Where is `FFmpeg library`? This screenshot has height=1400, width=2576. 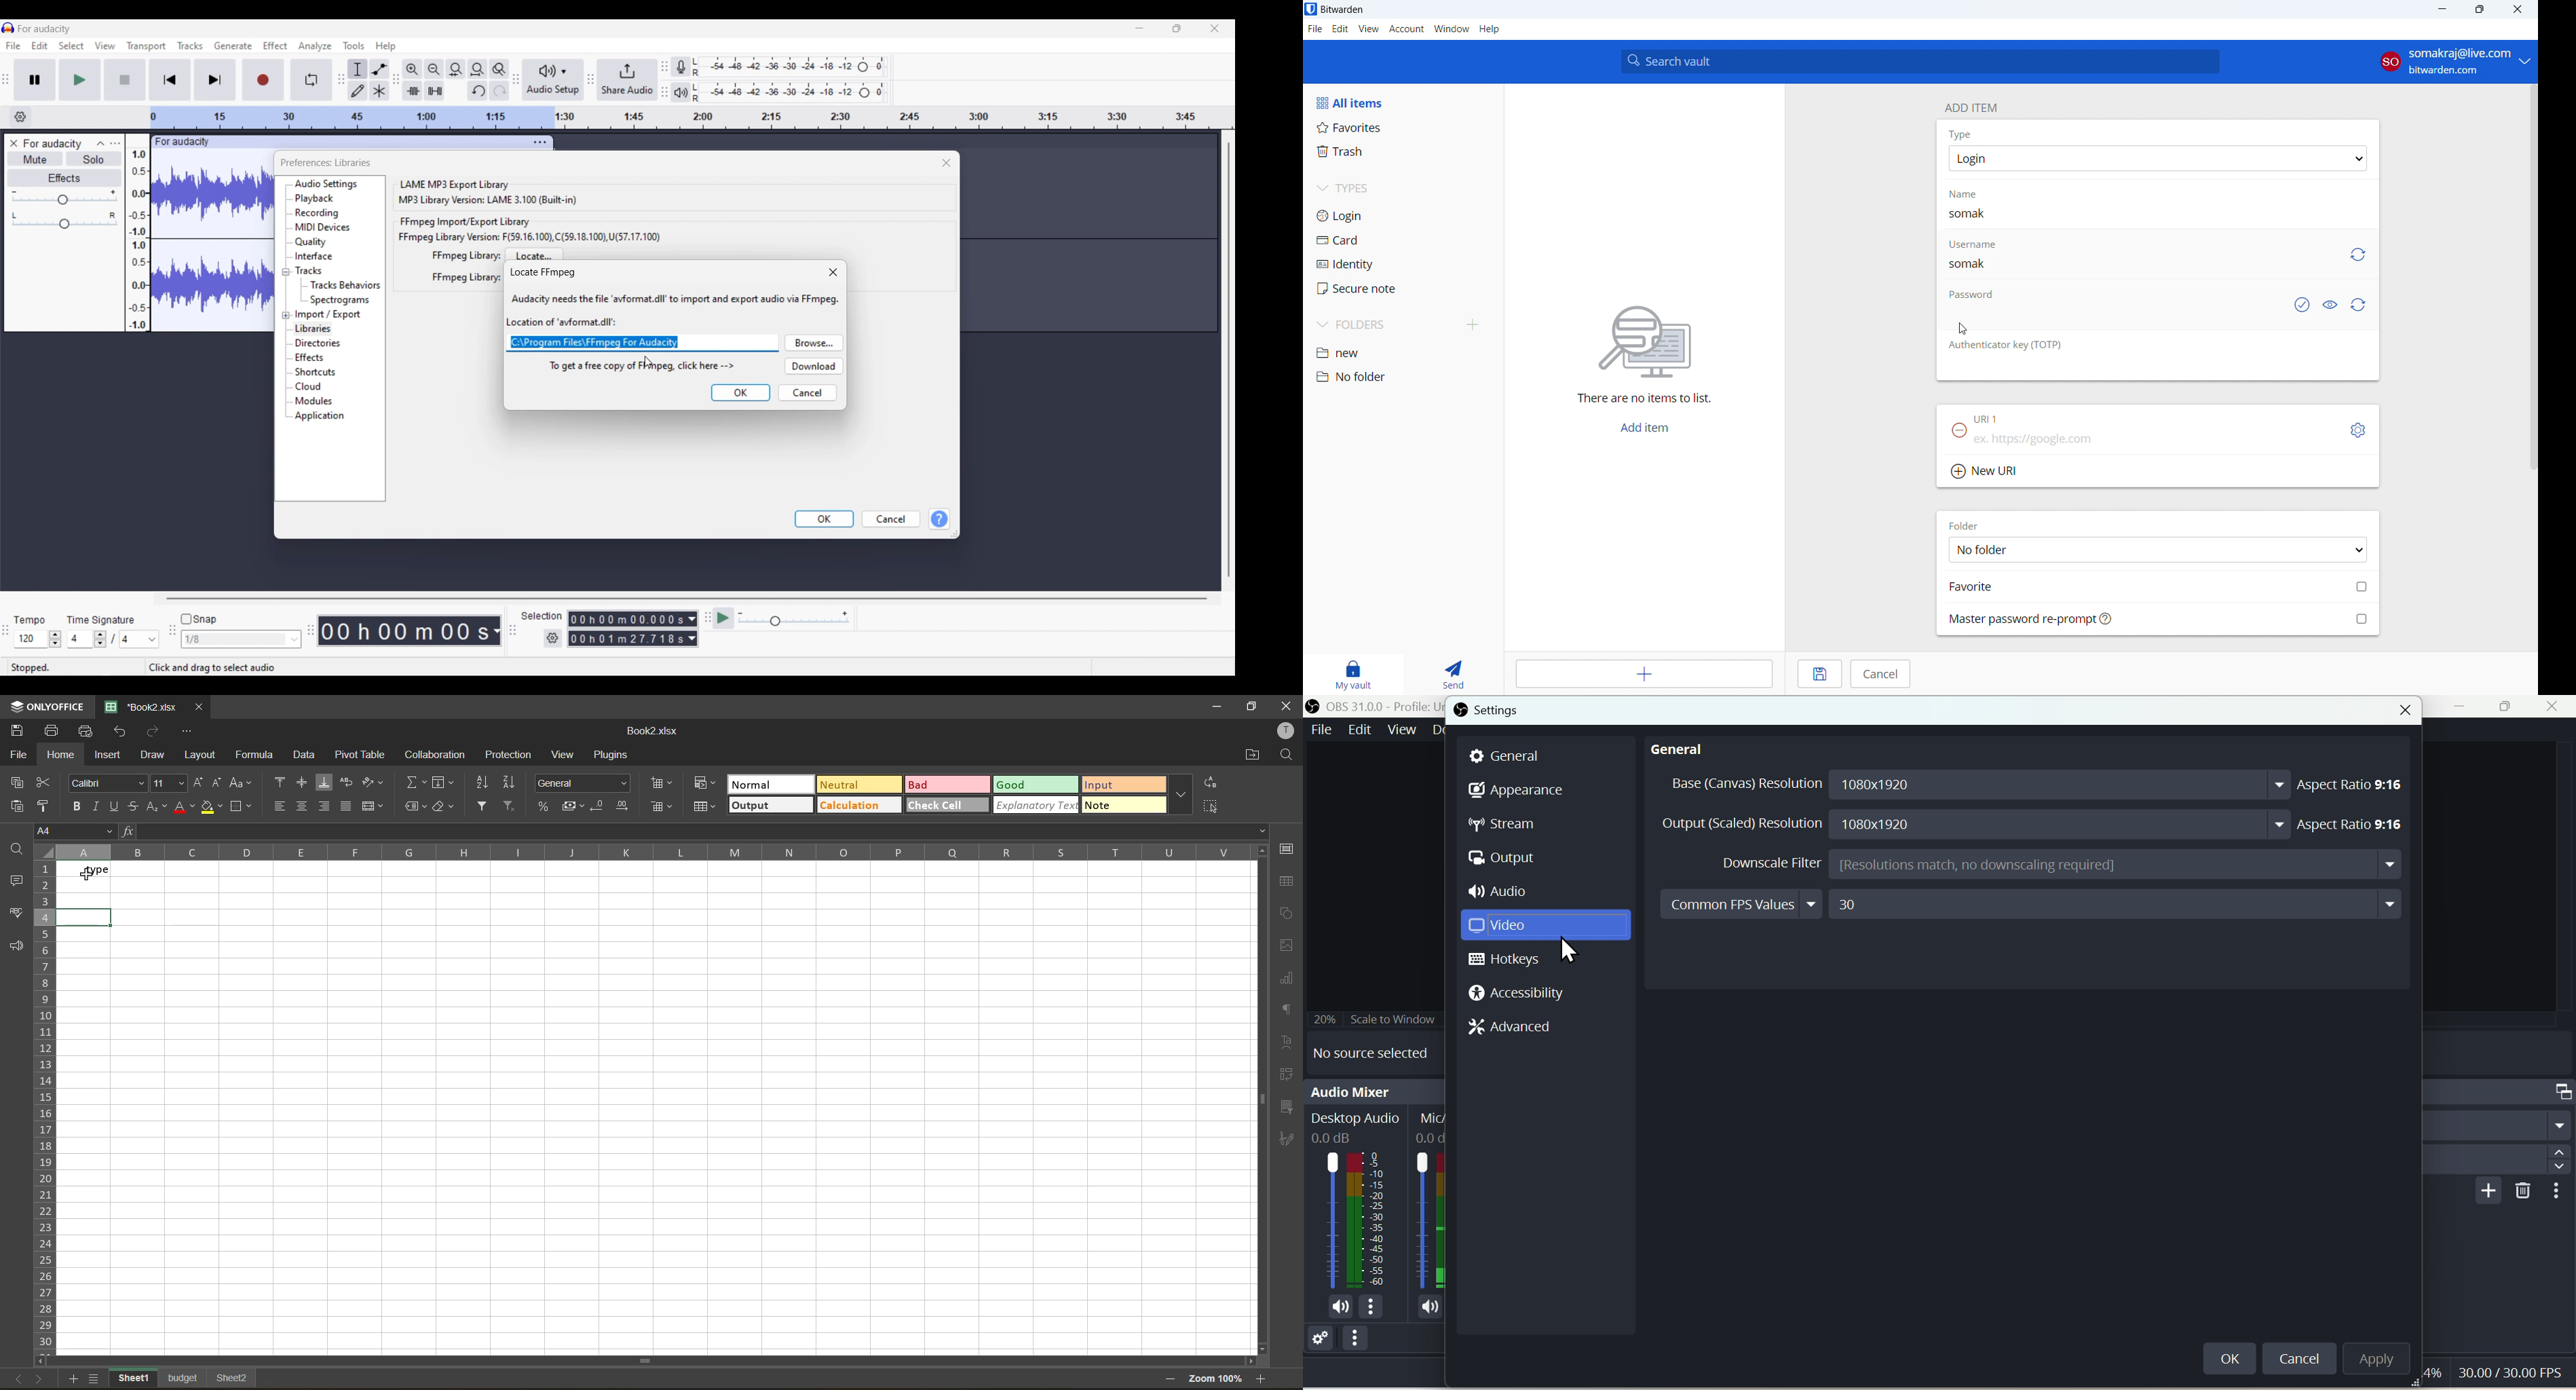 FFmpeg library is located at coordinates (466, 277).